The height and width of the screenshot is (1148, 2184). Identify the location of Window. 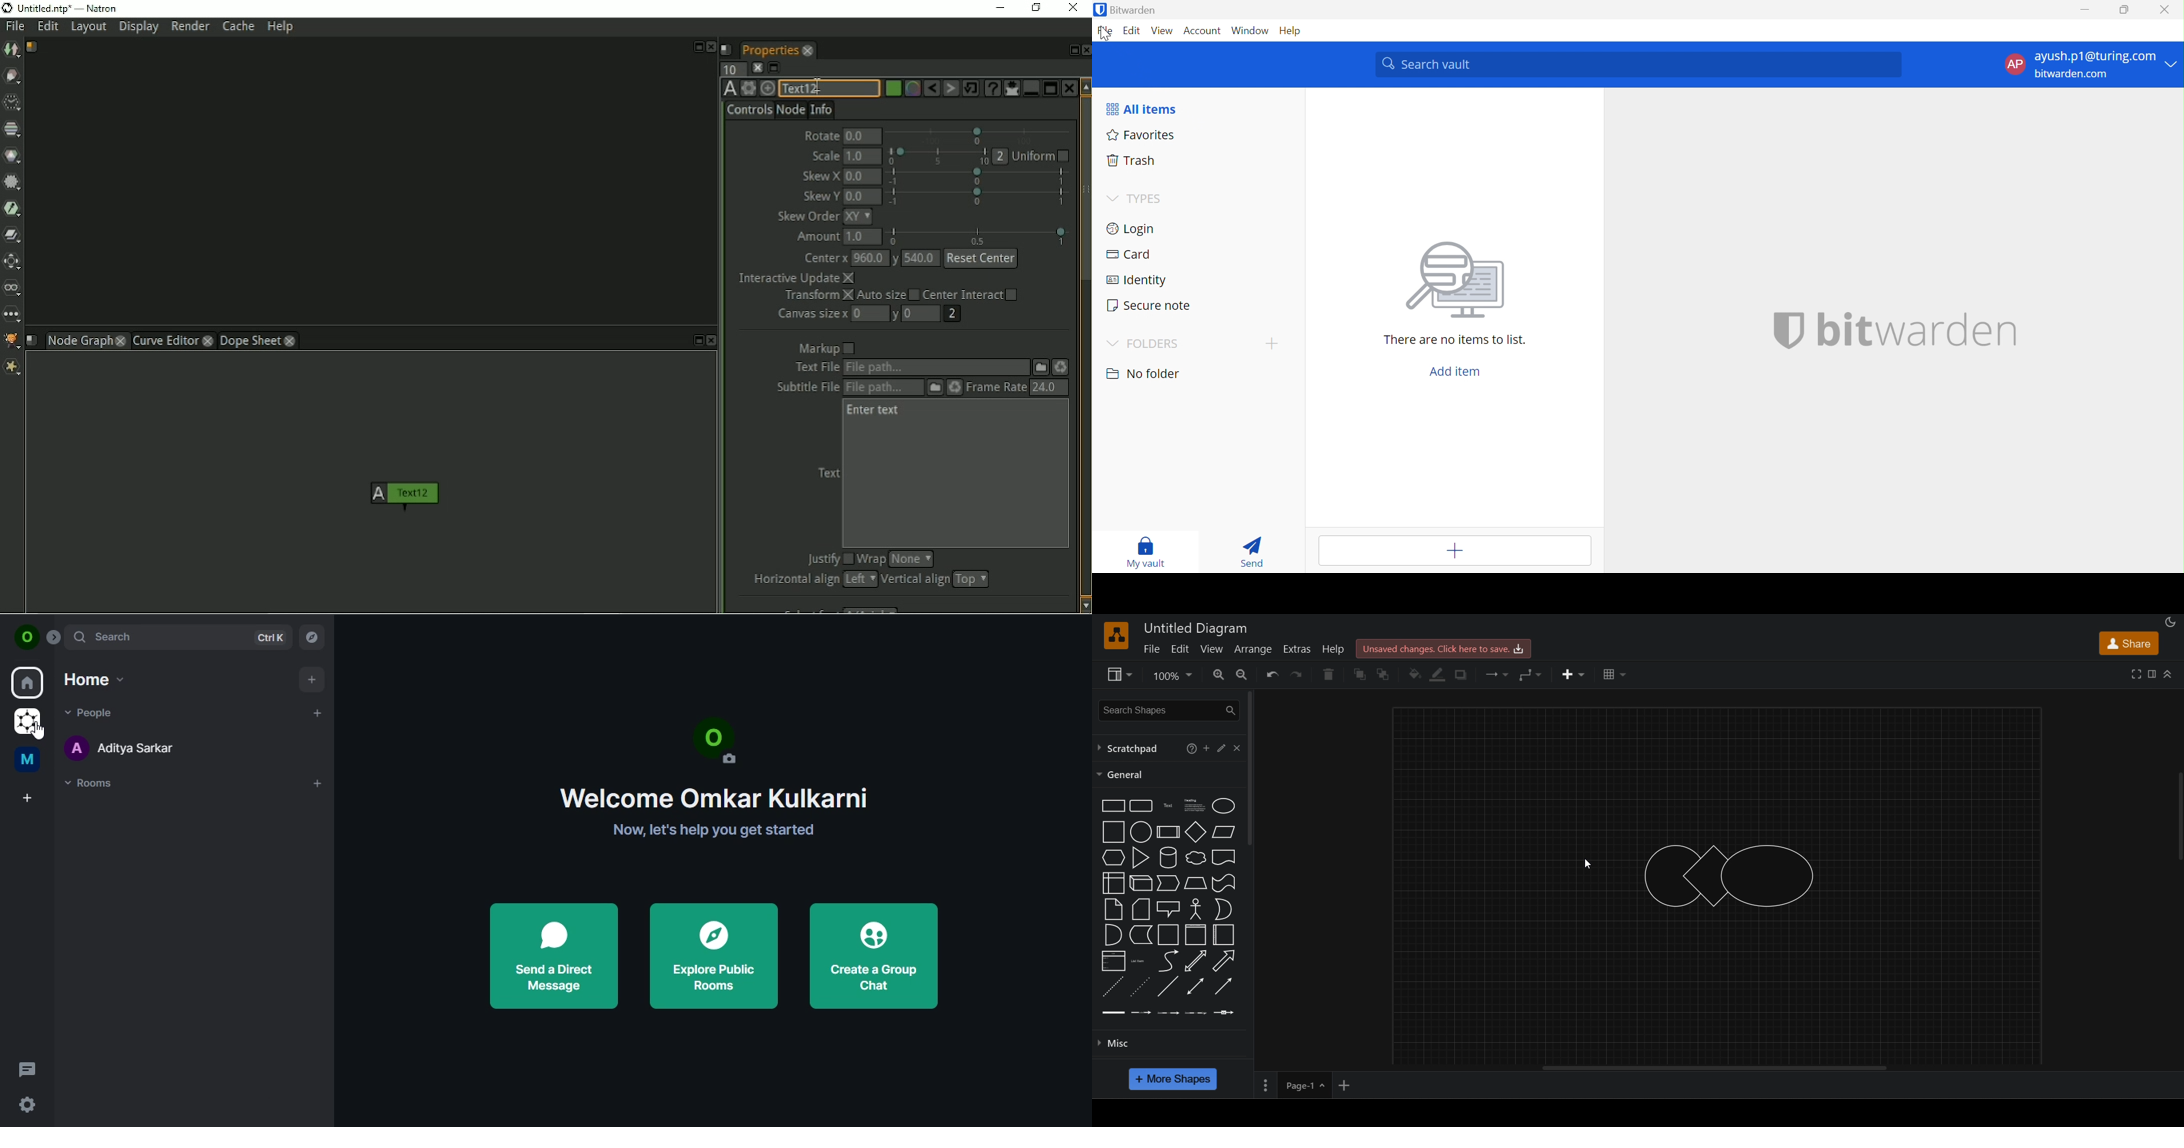
(1251, 30).